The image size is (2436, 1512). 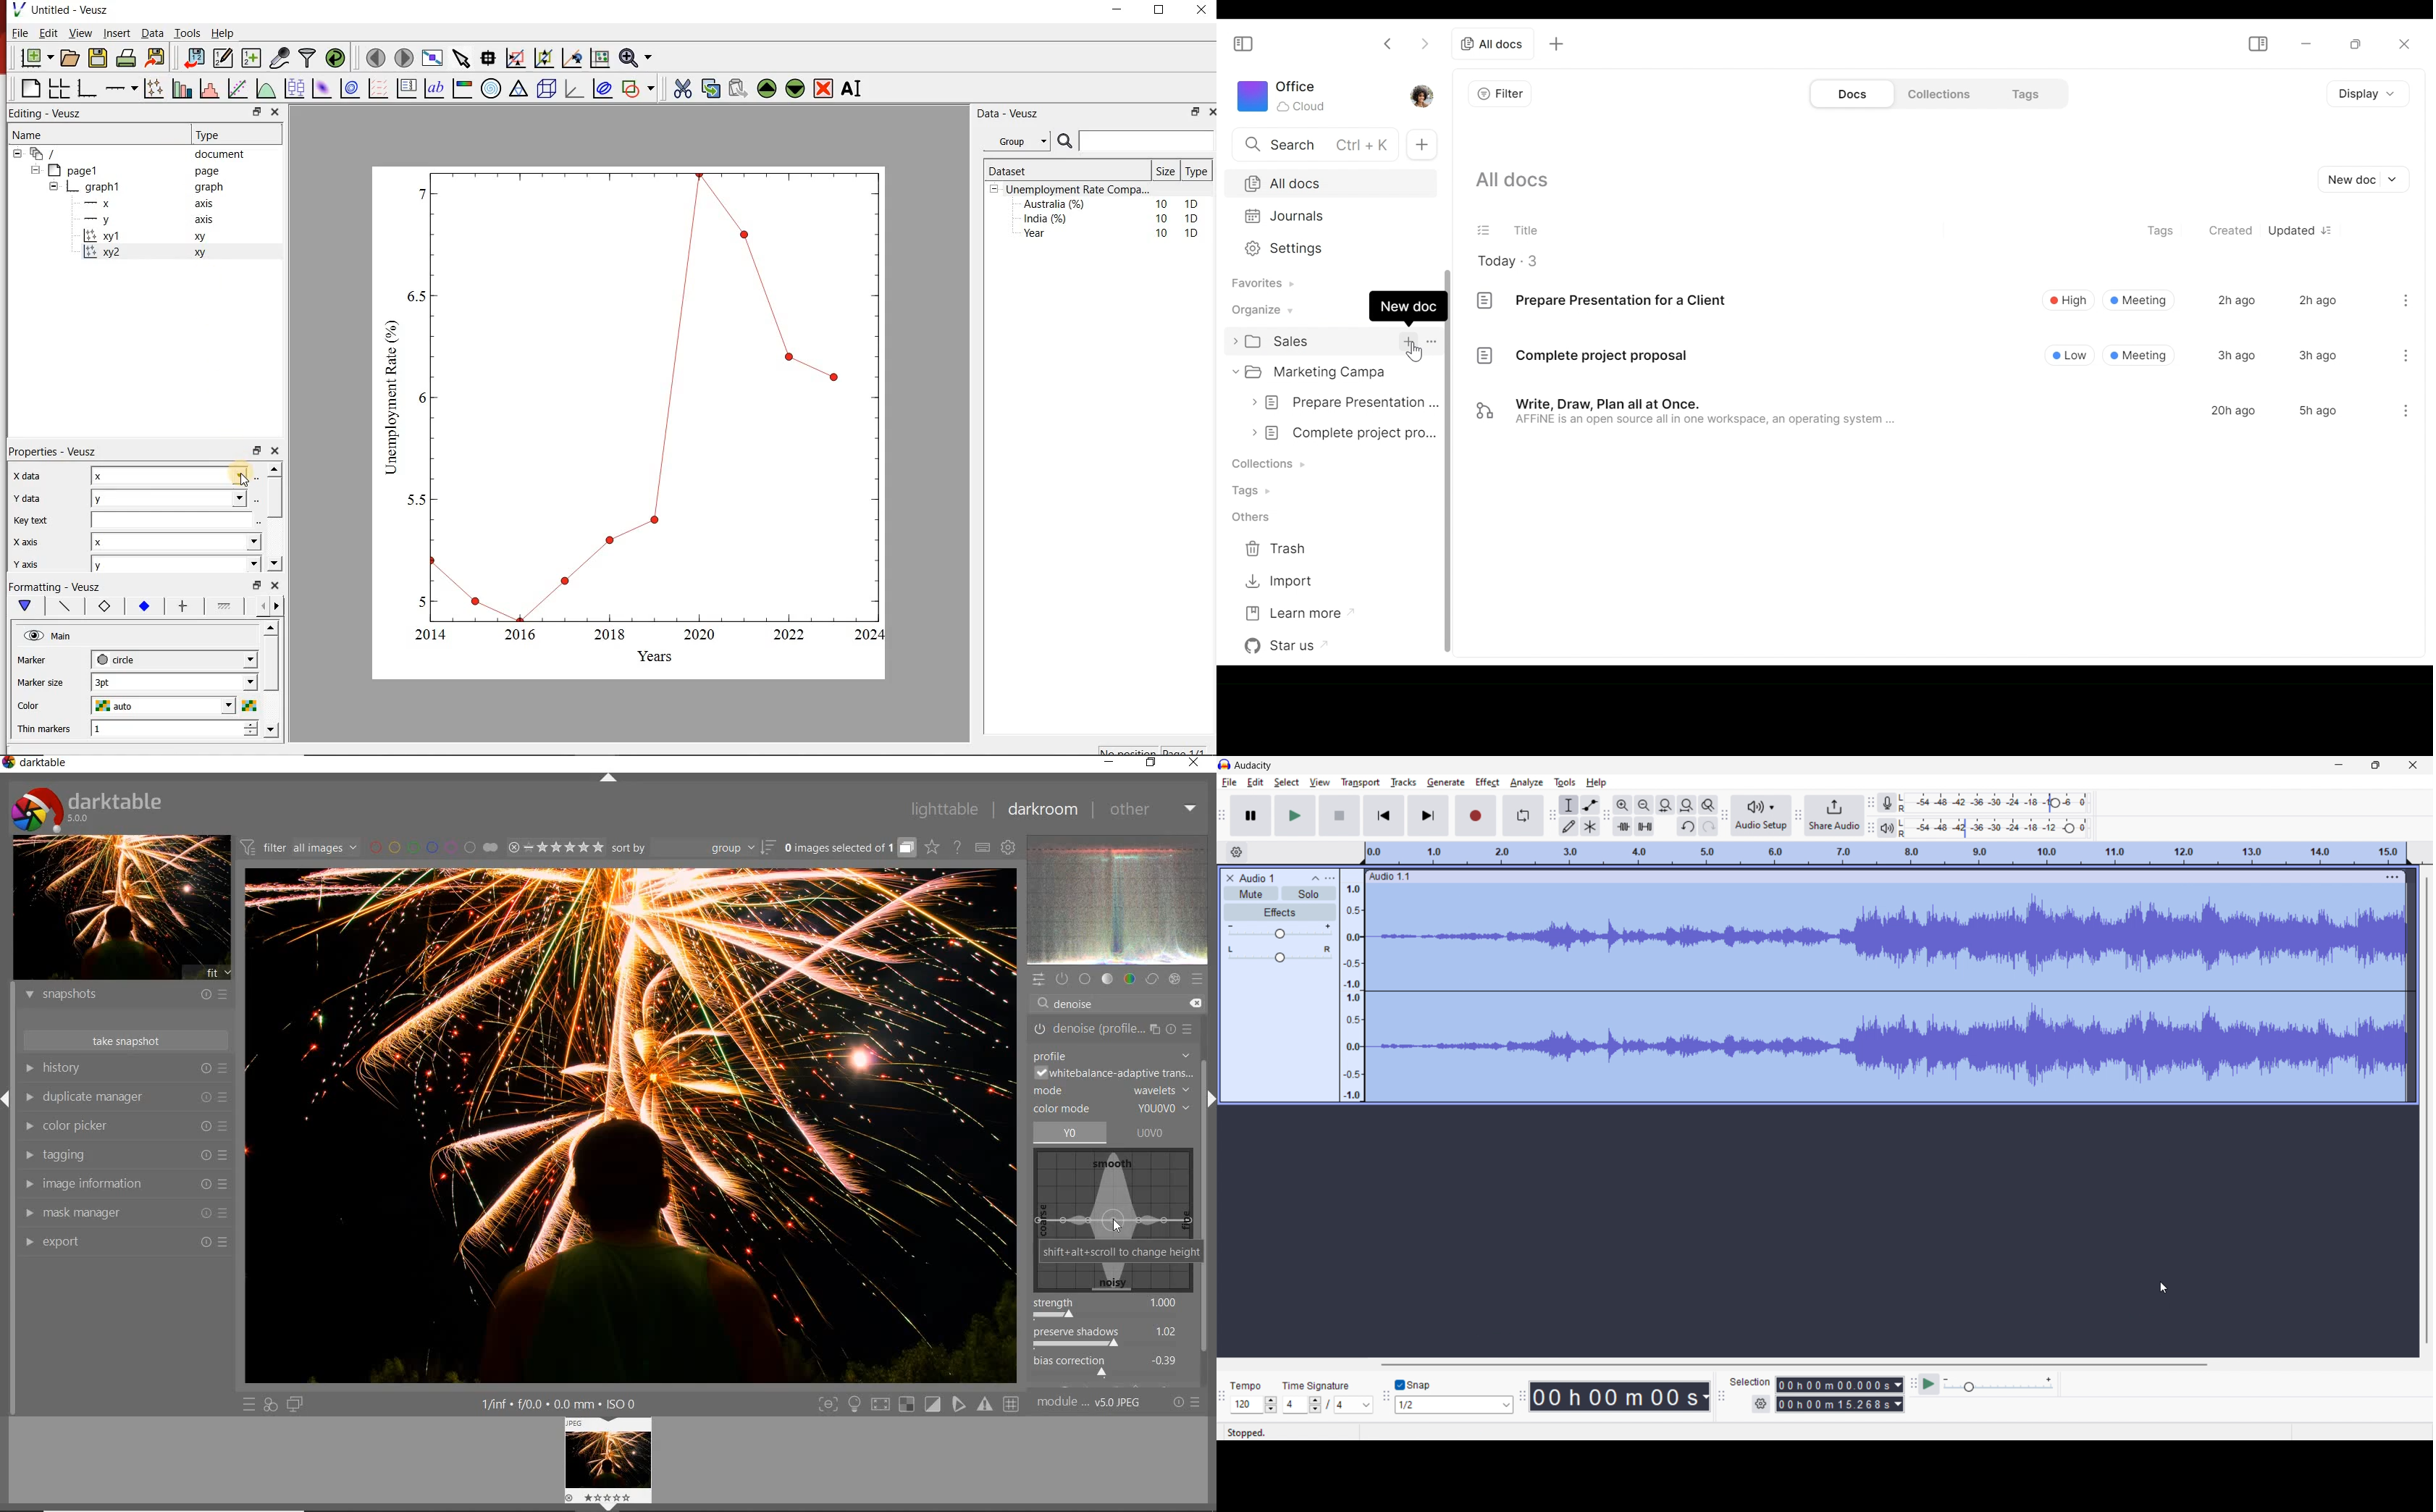 I want to click on edit, so click(x=1256, y=783).